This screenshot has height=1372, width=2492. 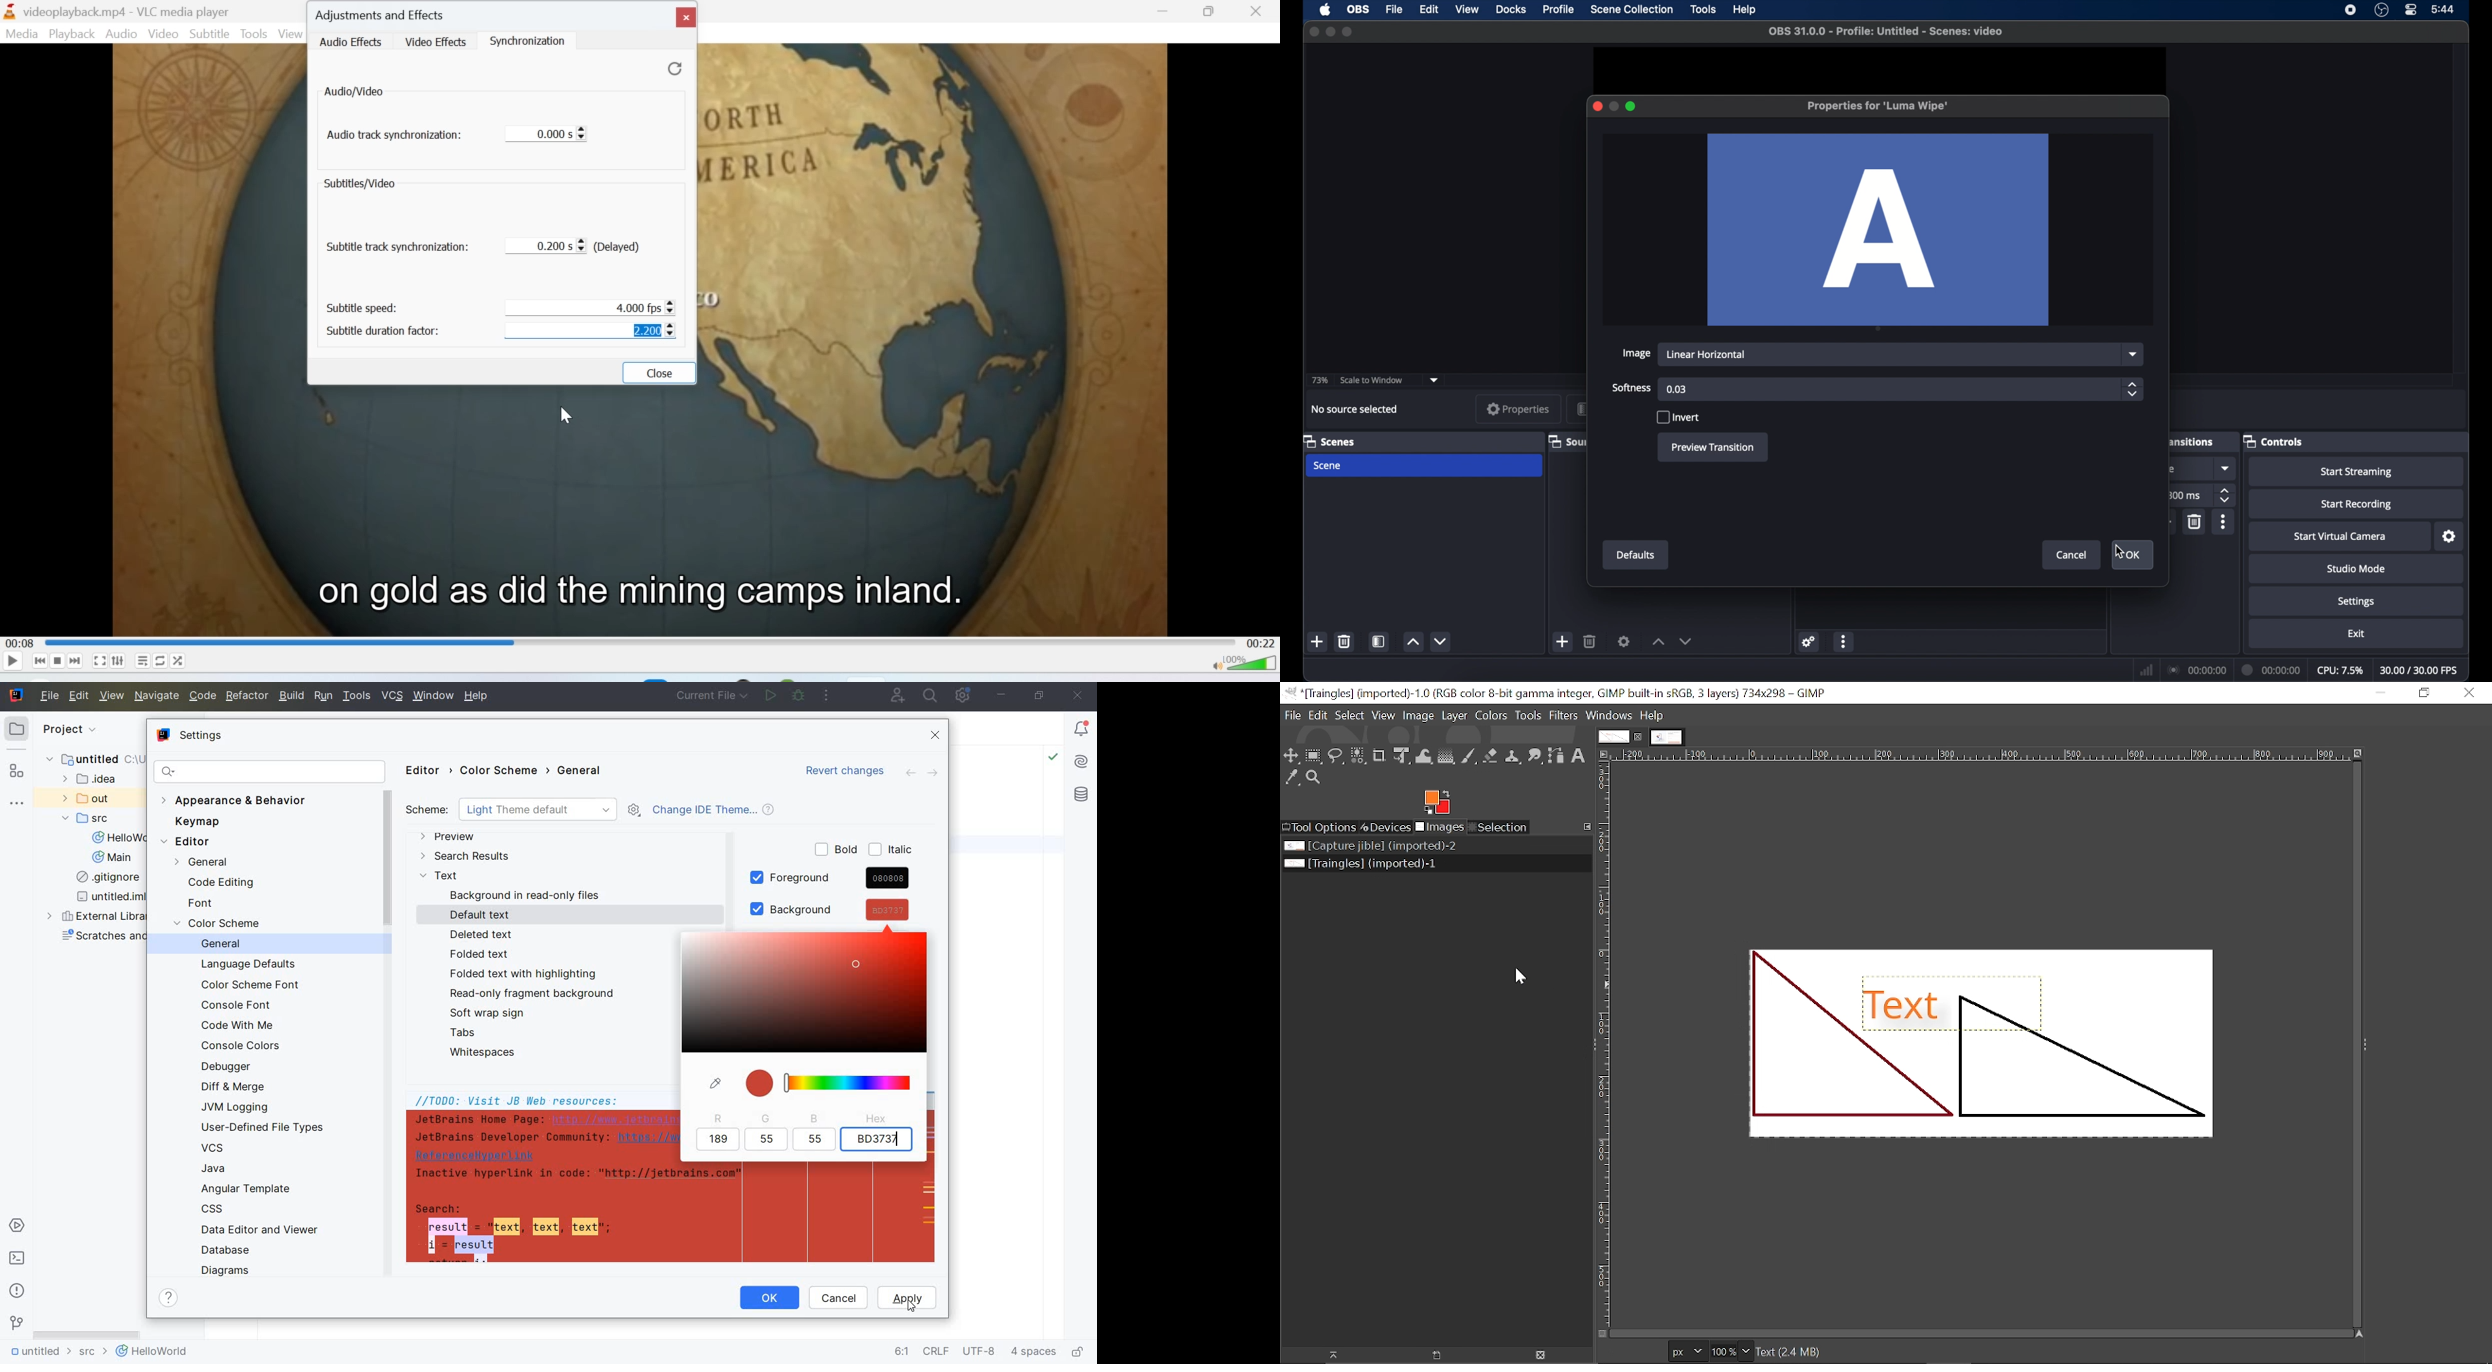 I want to click on subtitle track synchronization:, so click(x=397, y=248).